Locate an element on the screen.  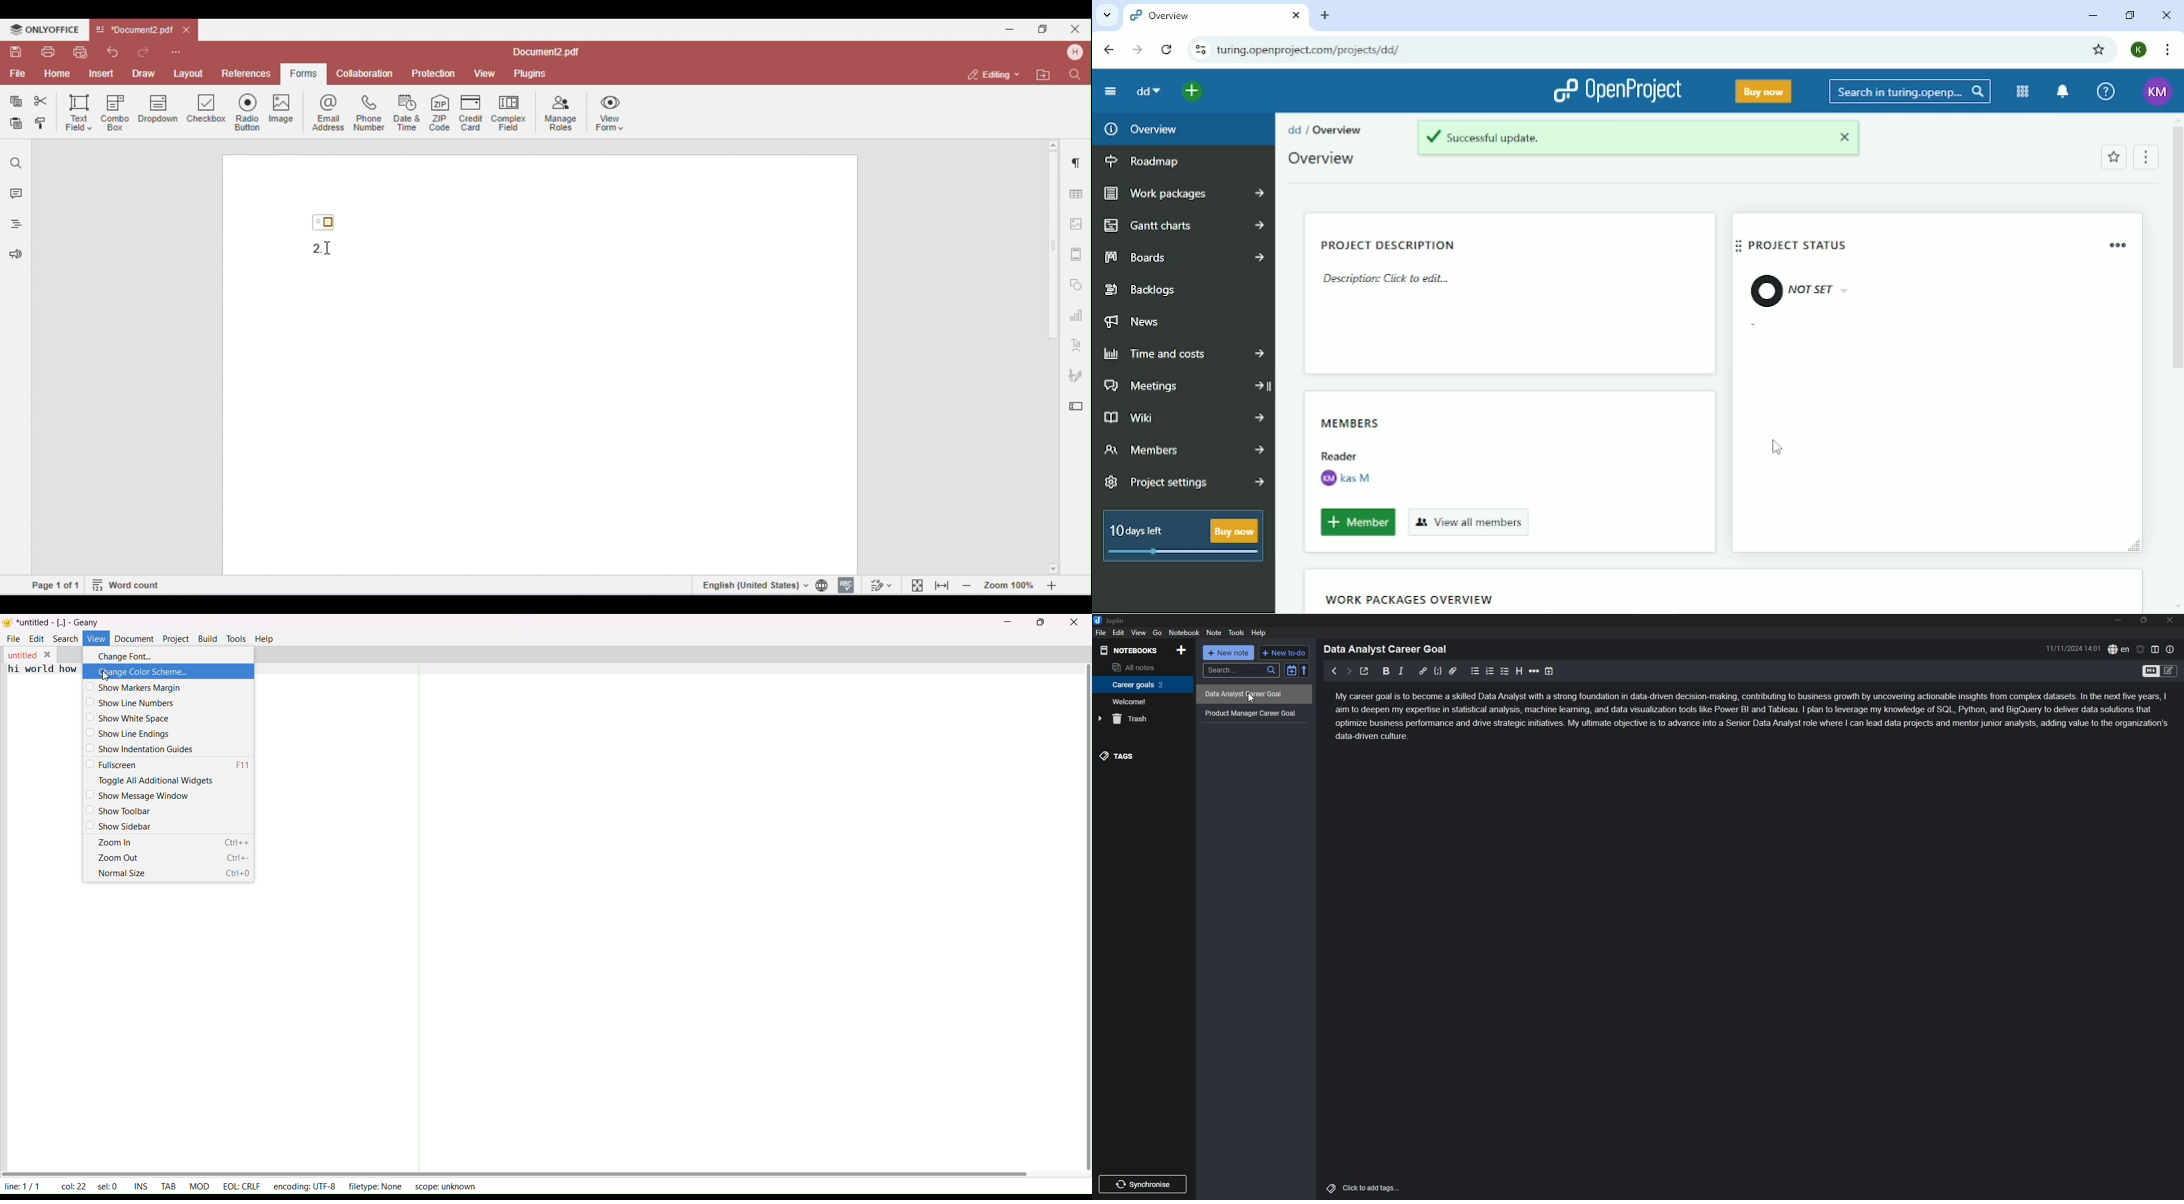
Data Analyst Career Goal is located at coordinates (1389, 649).